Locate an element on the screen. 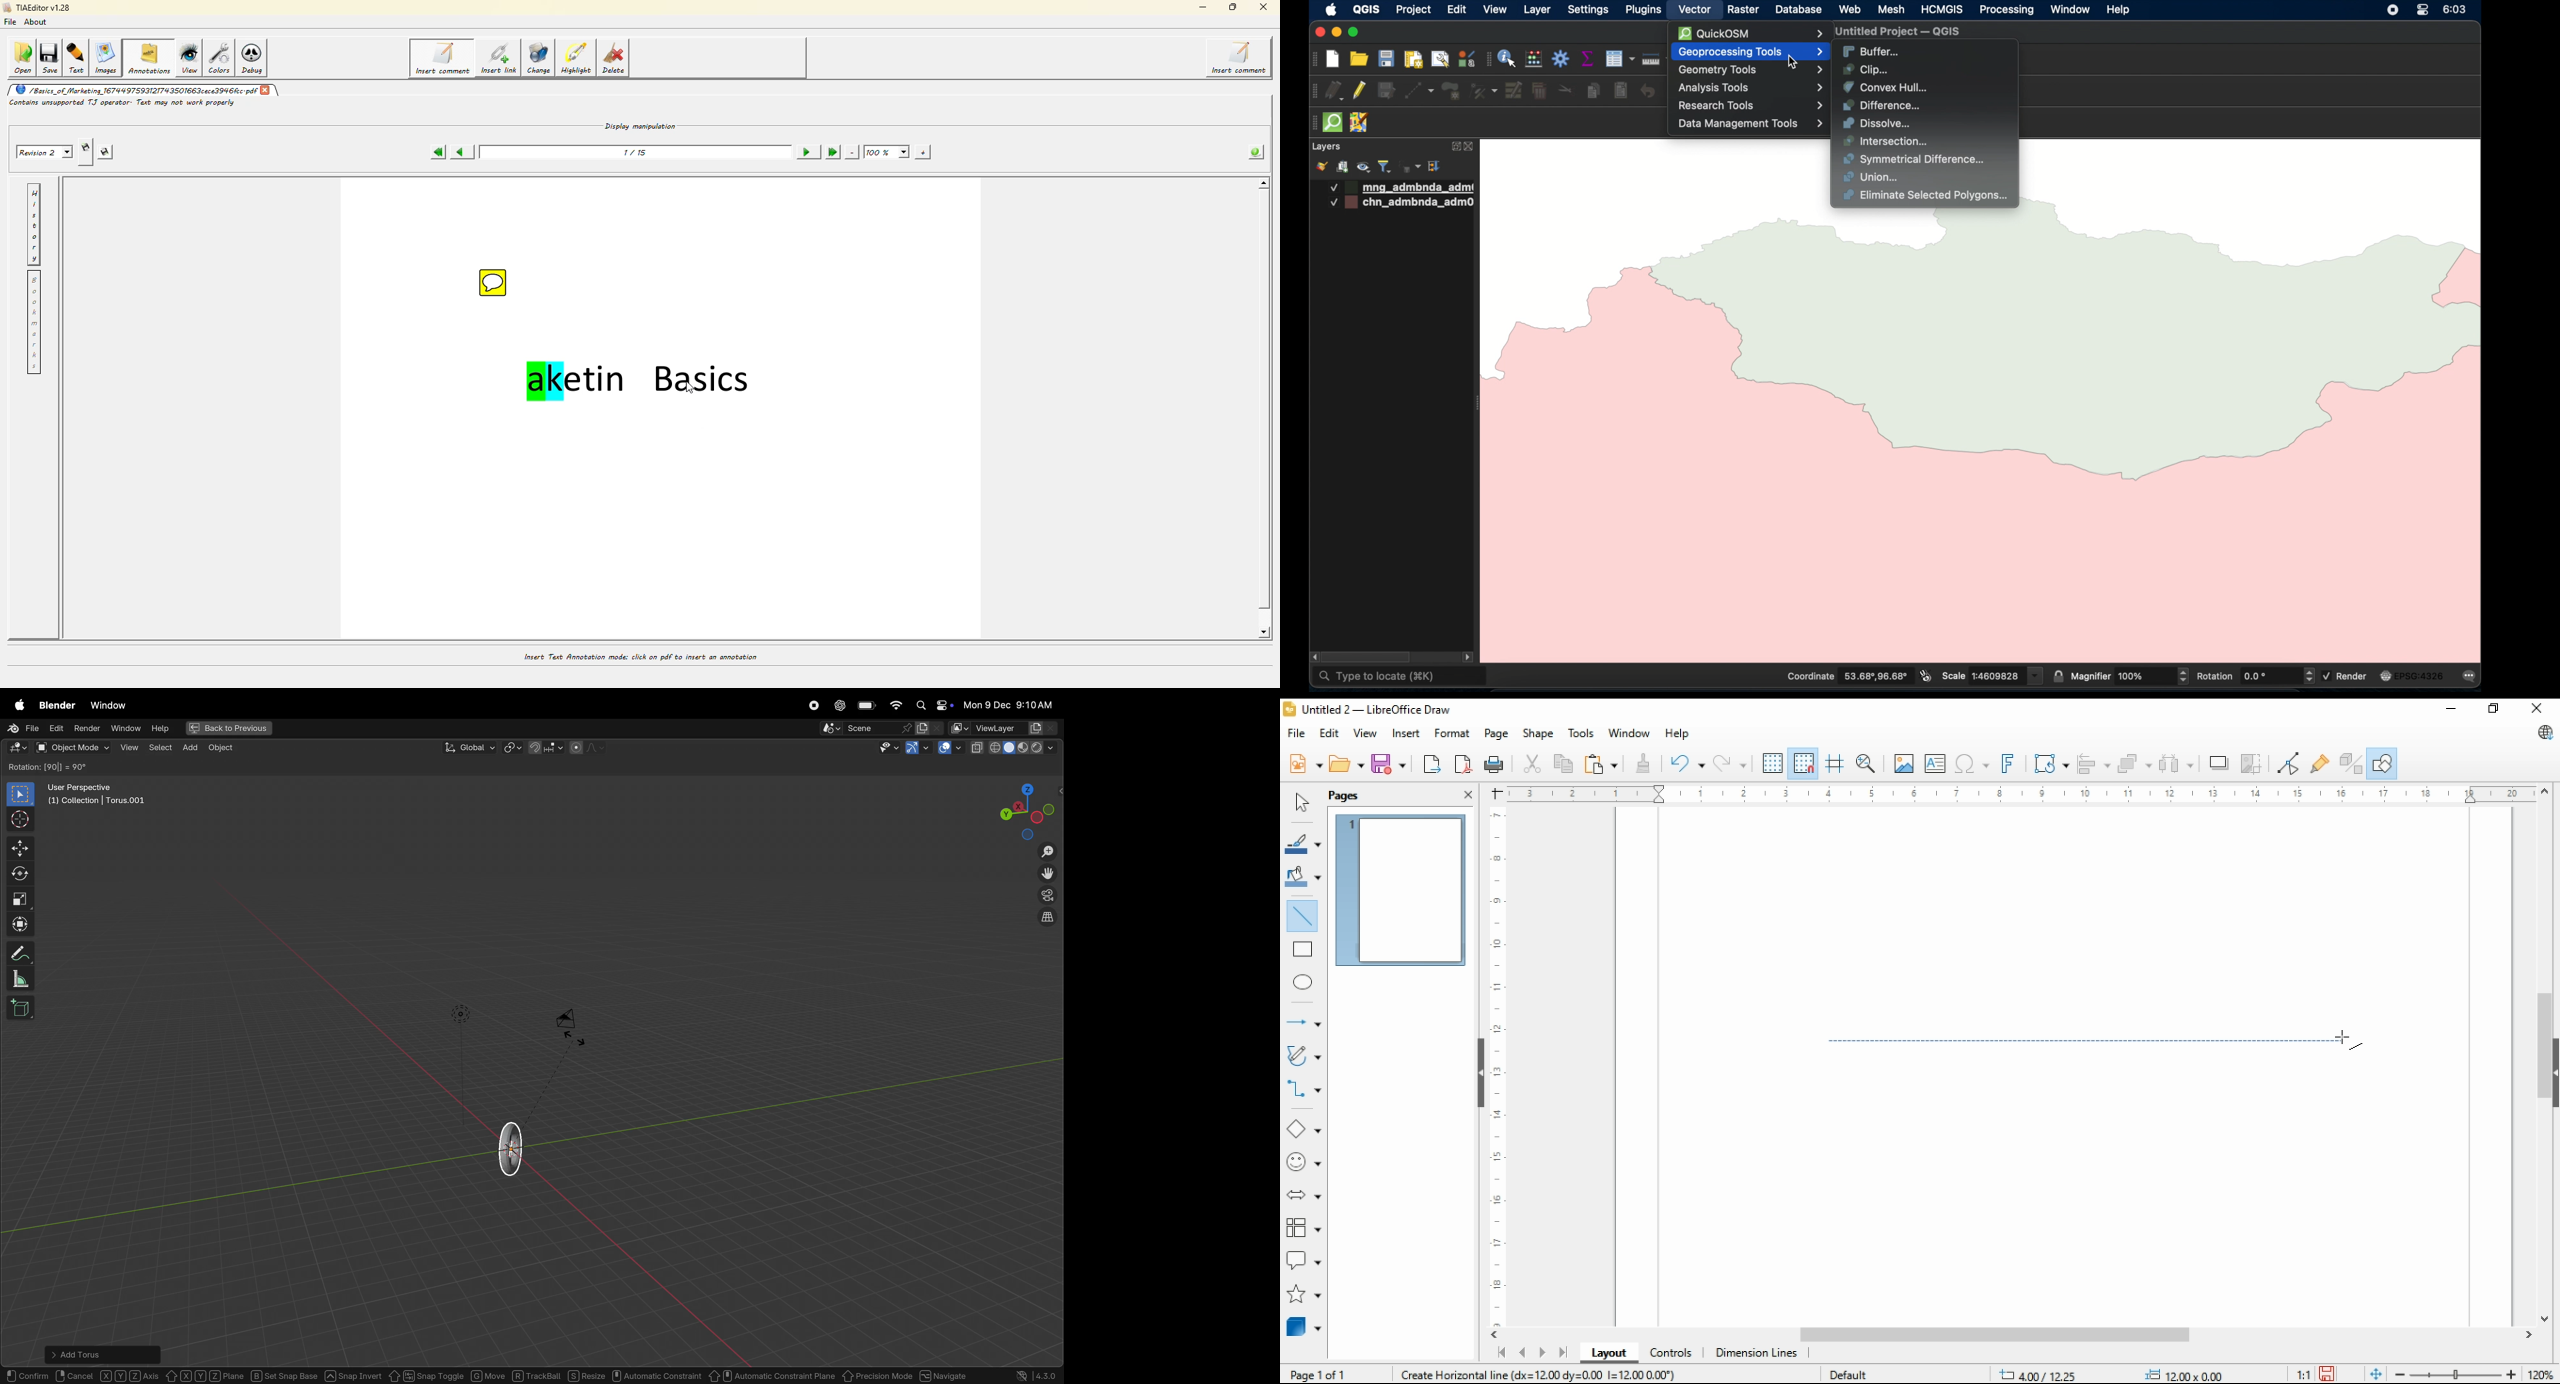  page 1 is located at coordinates (1400, 890).